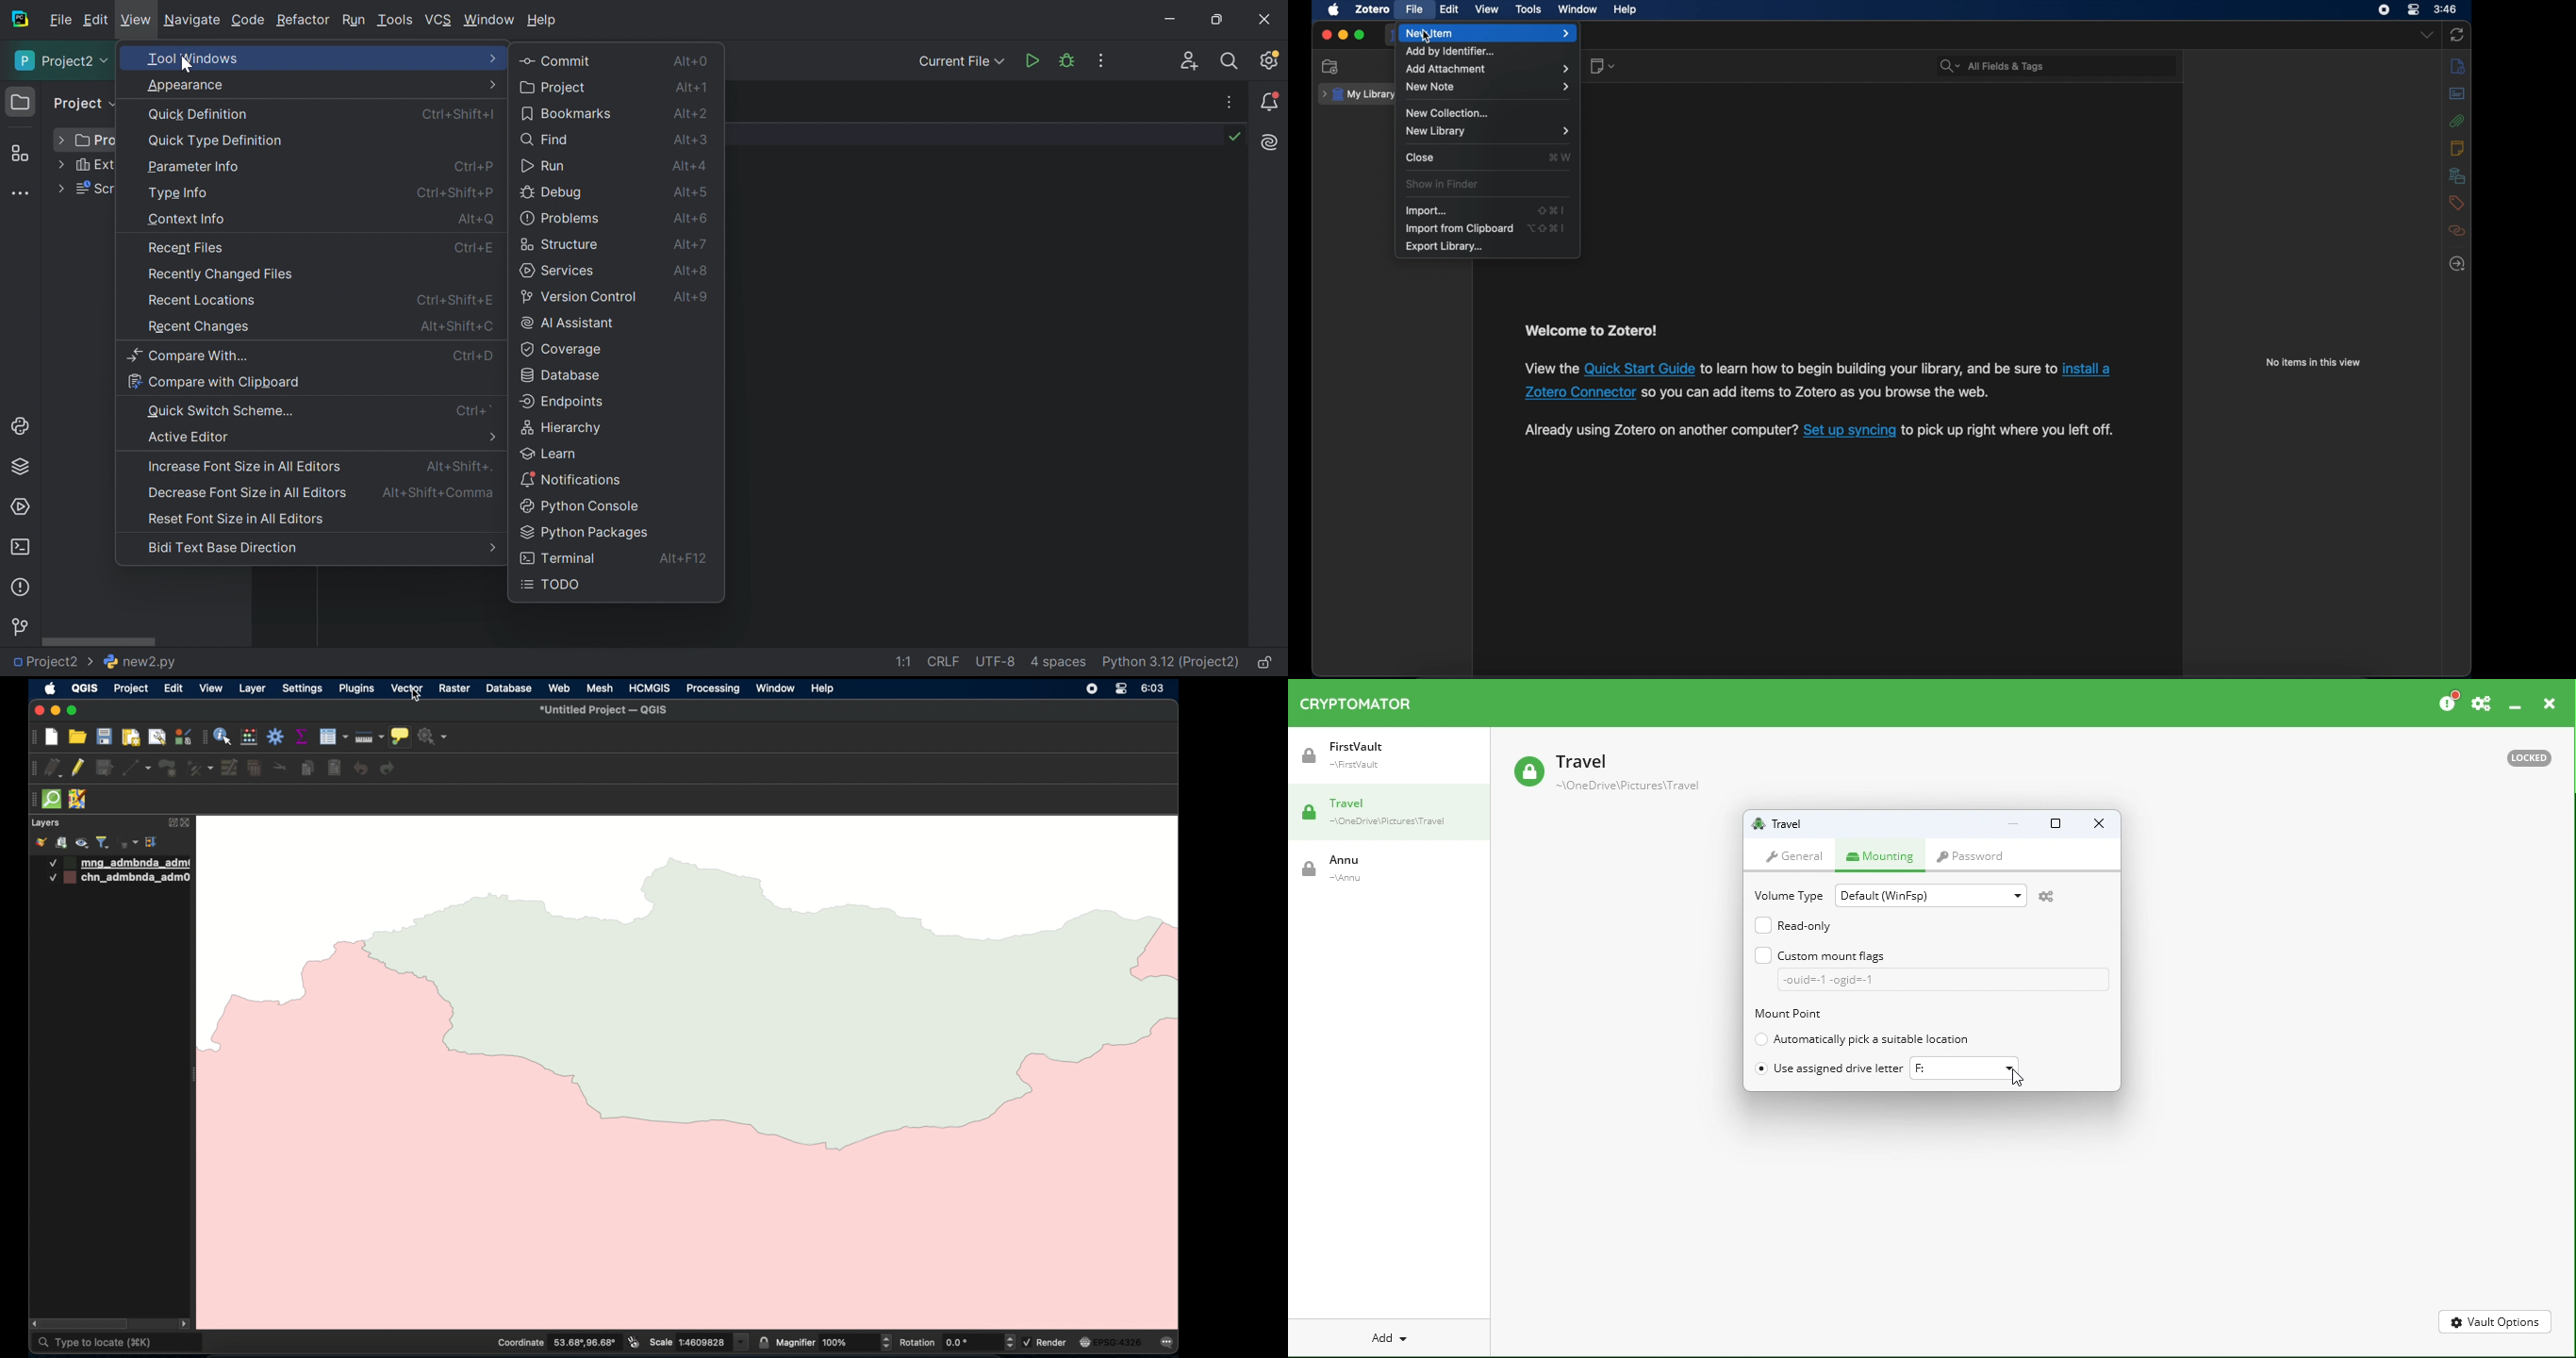 The width and height of the screenshot is (2576, 1372). Describe the element at coordinates (1429, 40) in the screenshot. I see `Cursor` at that location.